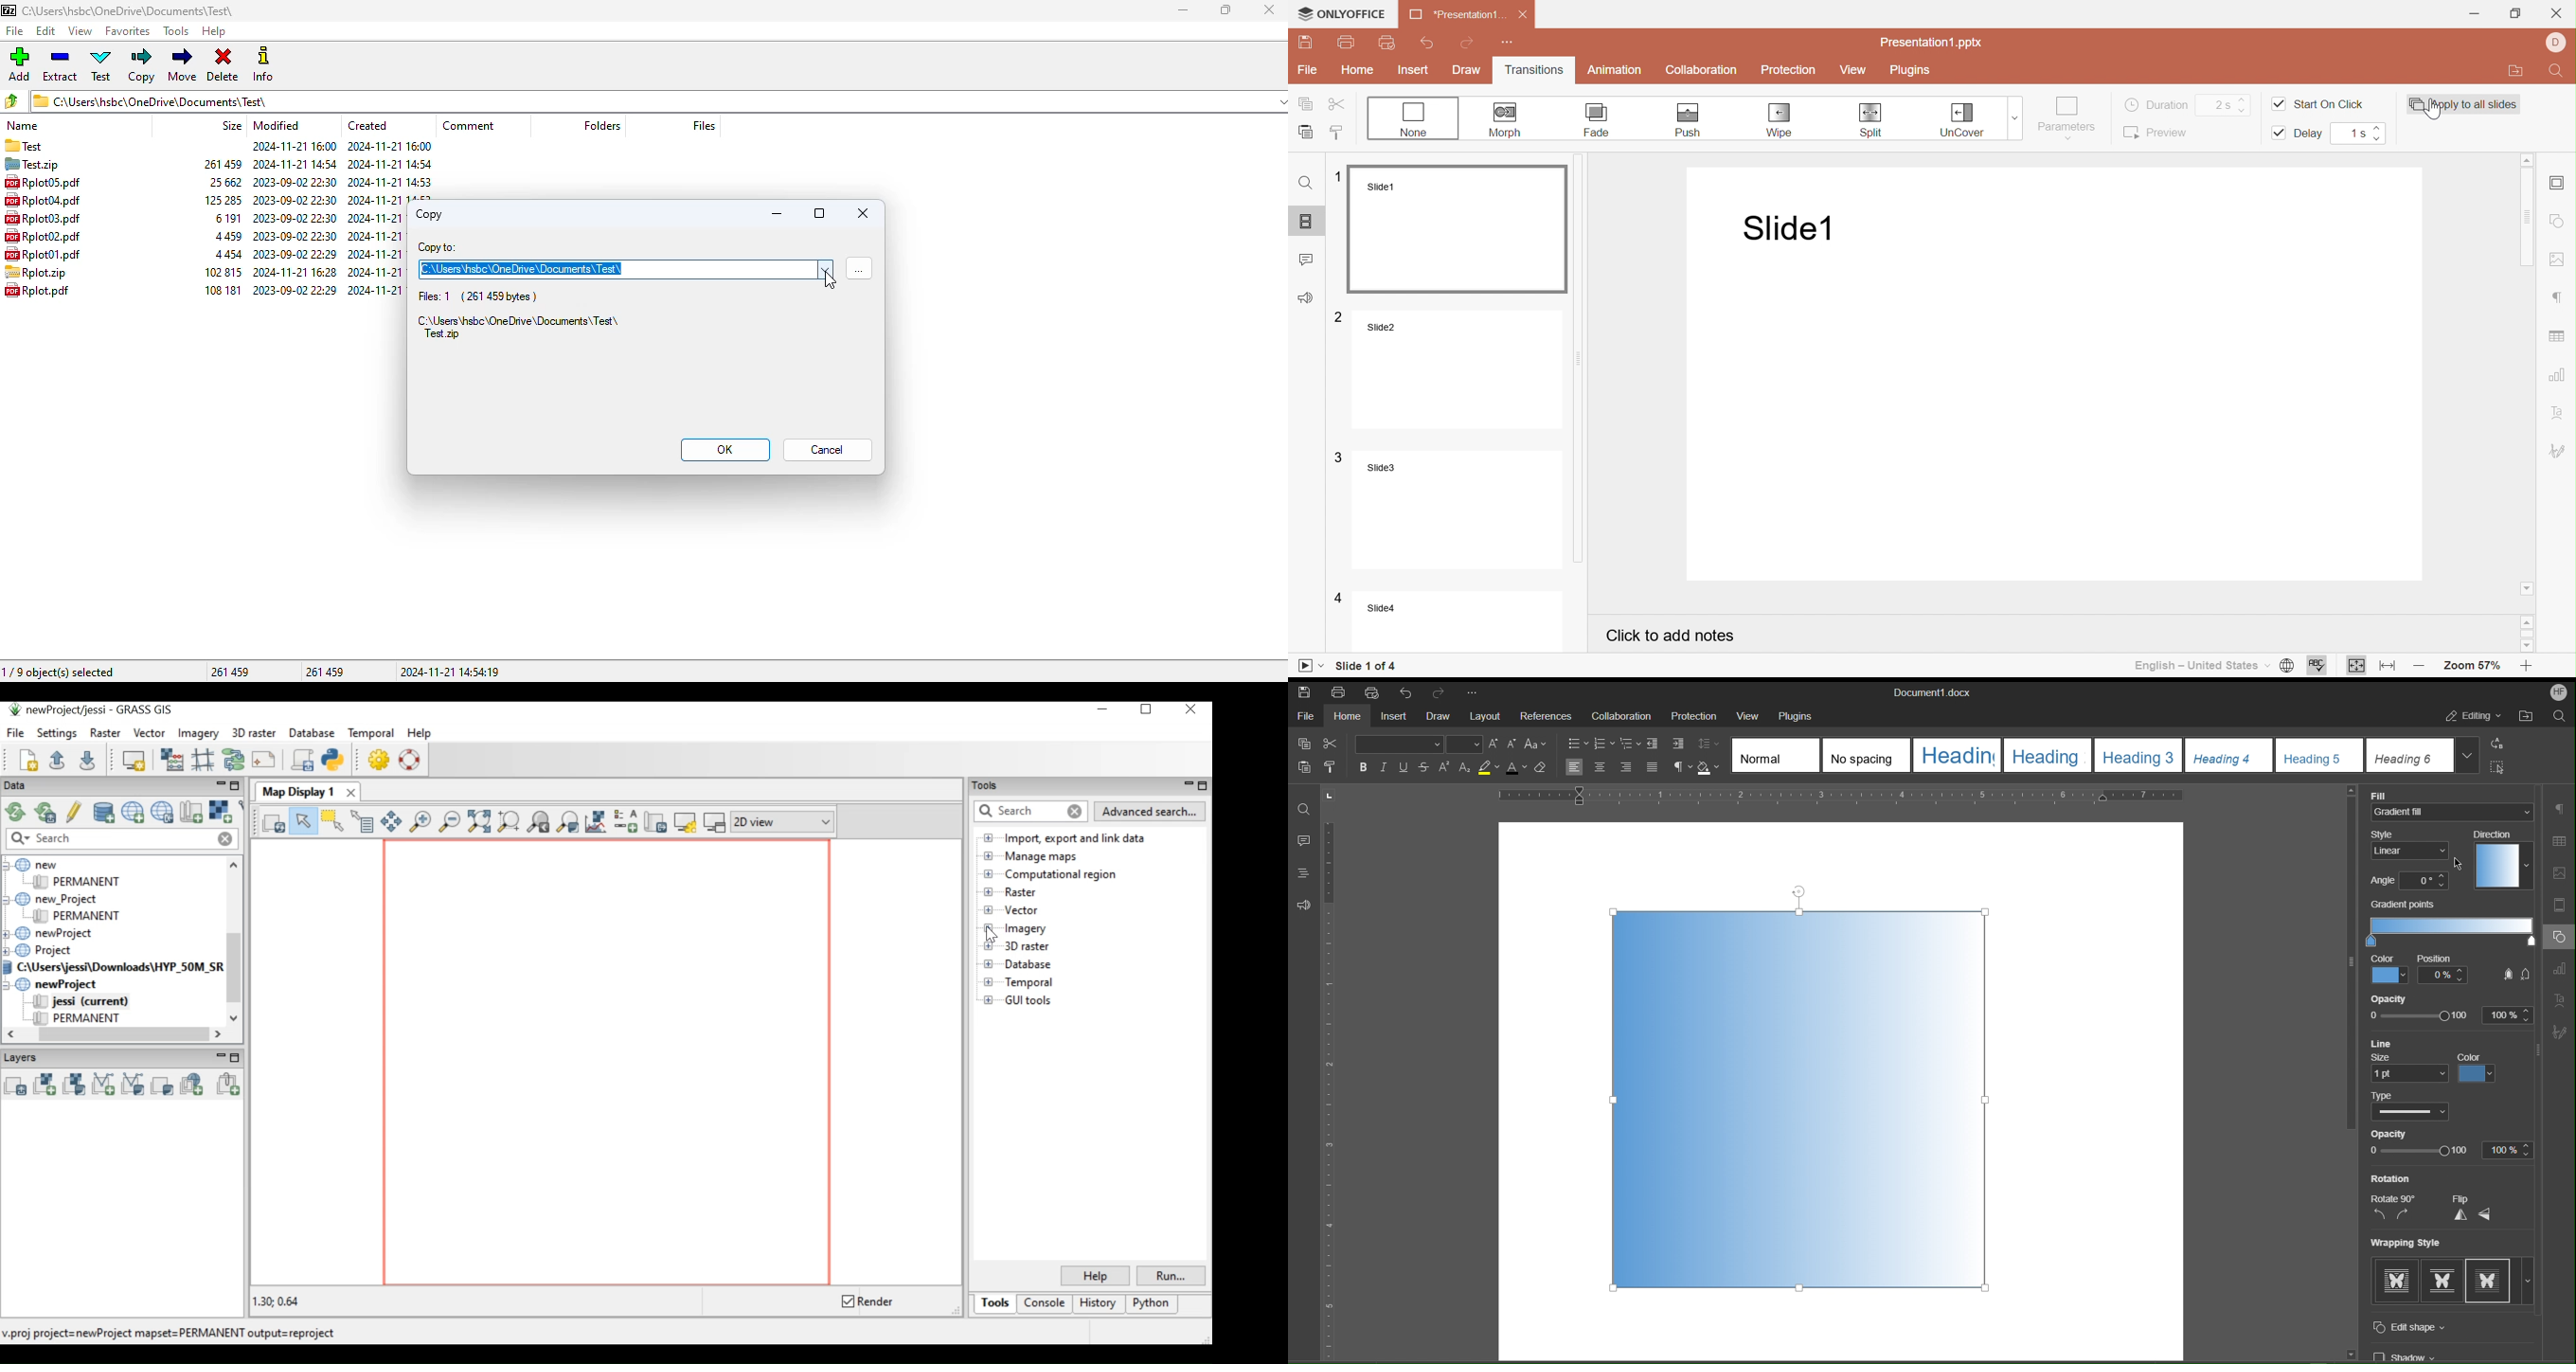 The width and height of the screenshot is (2576, 1372). I want to click on Heading 2, so click(2046, 756).